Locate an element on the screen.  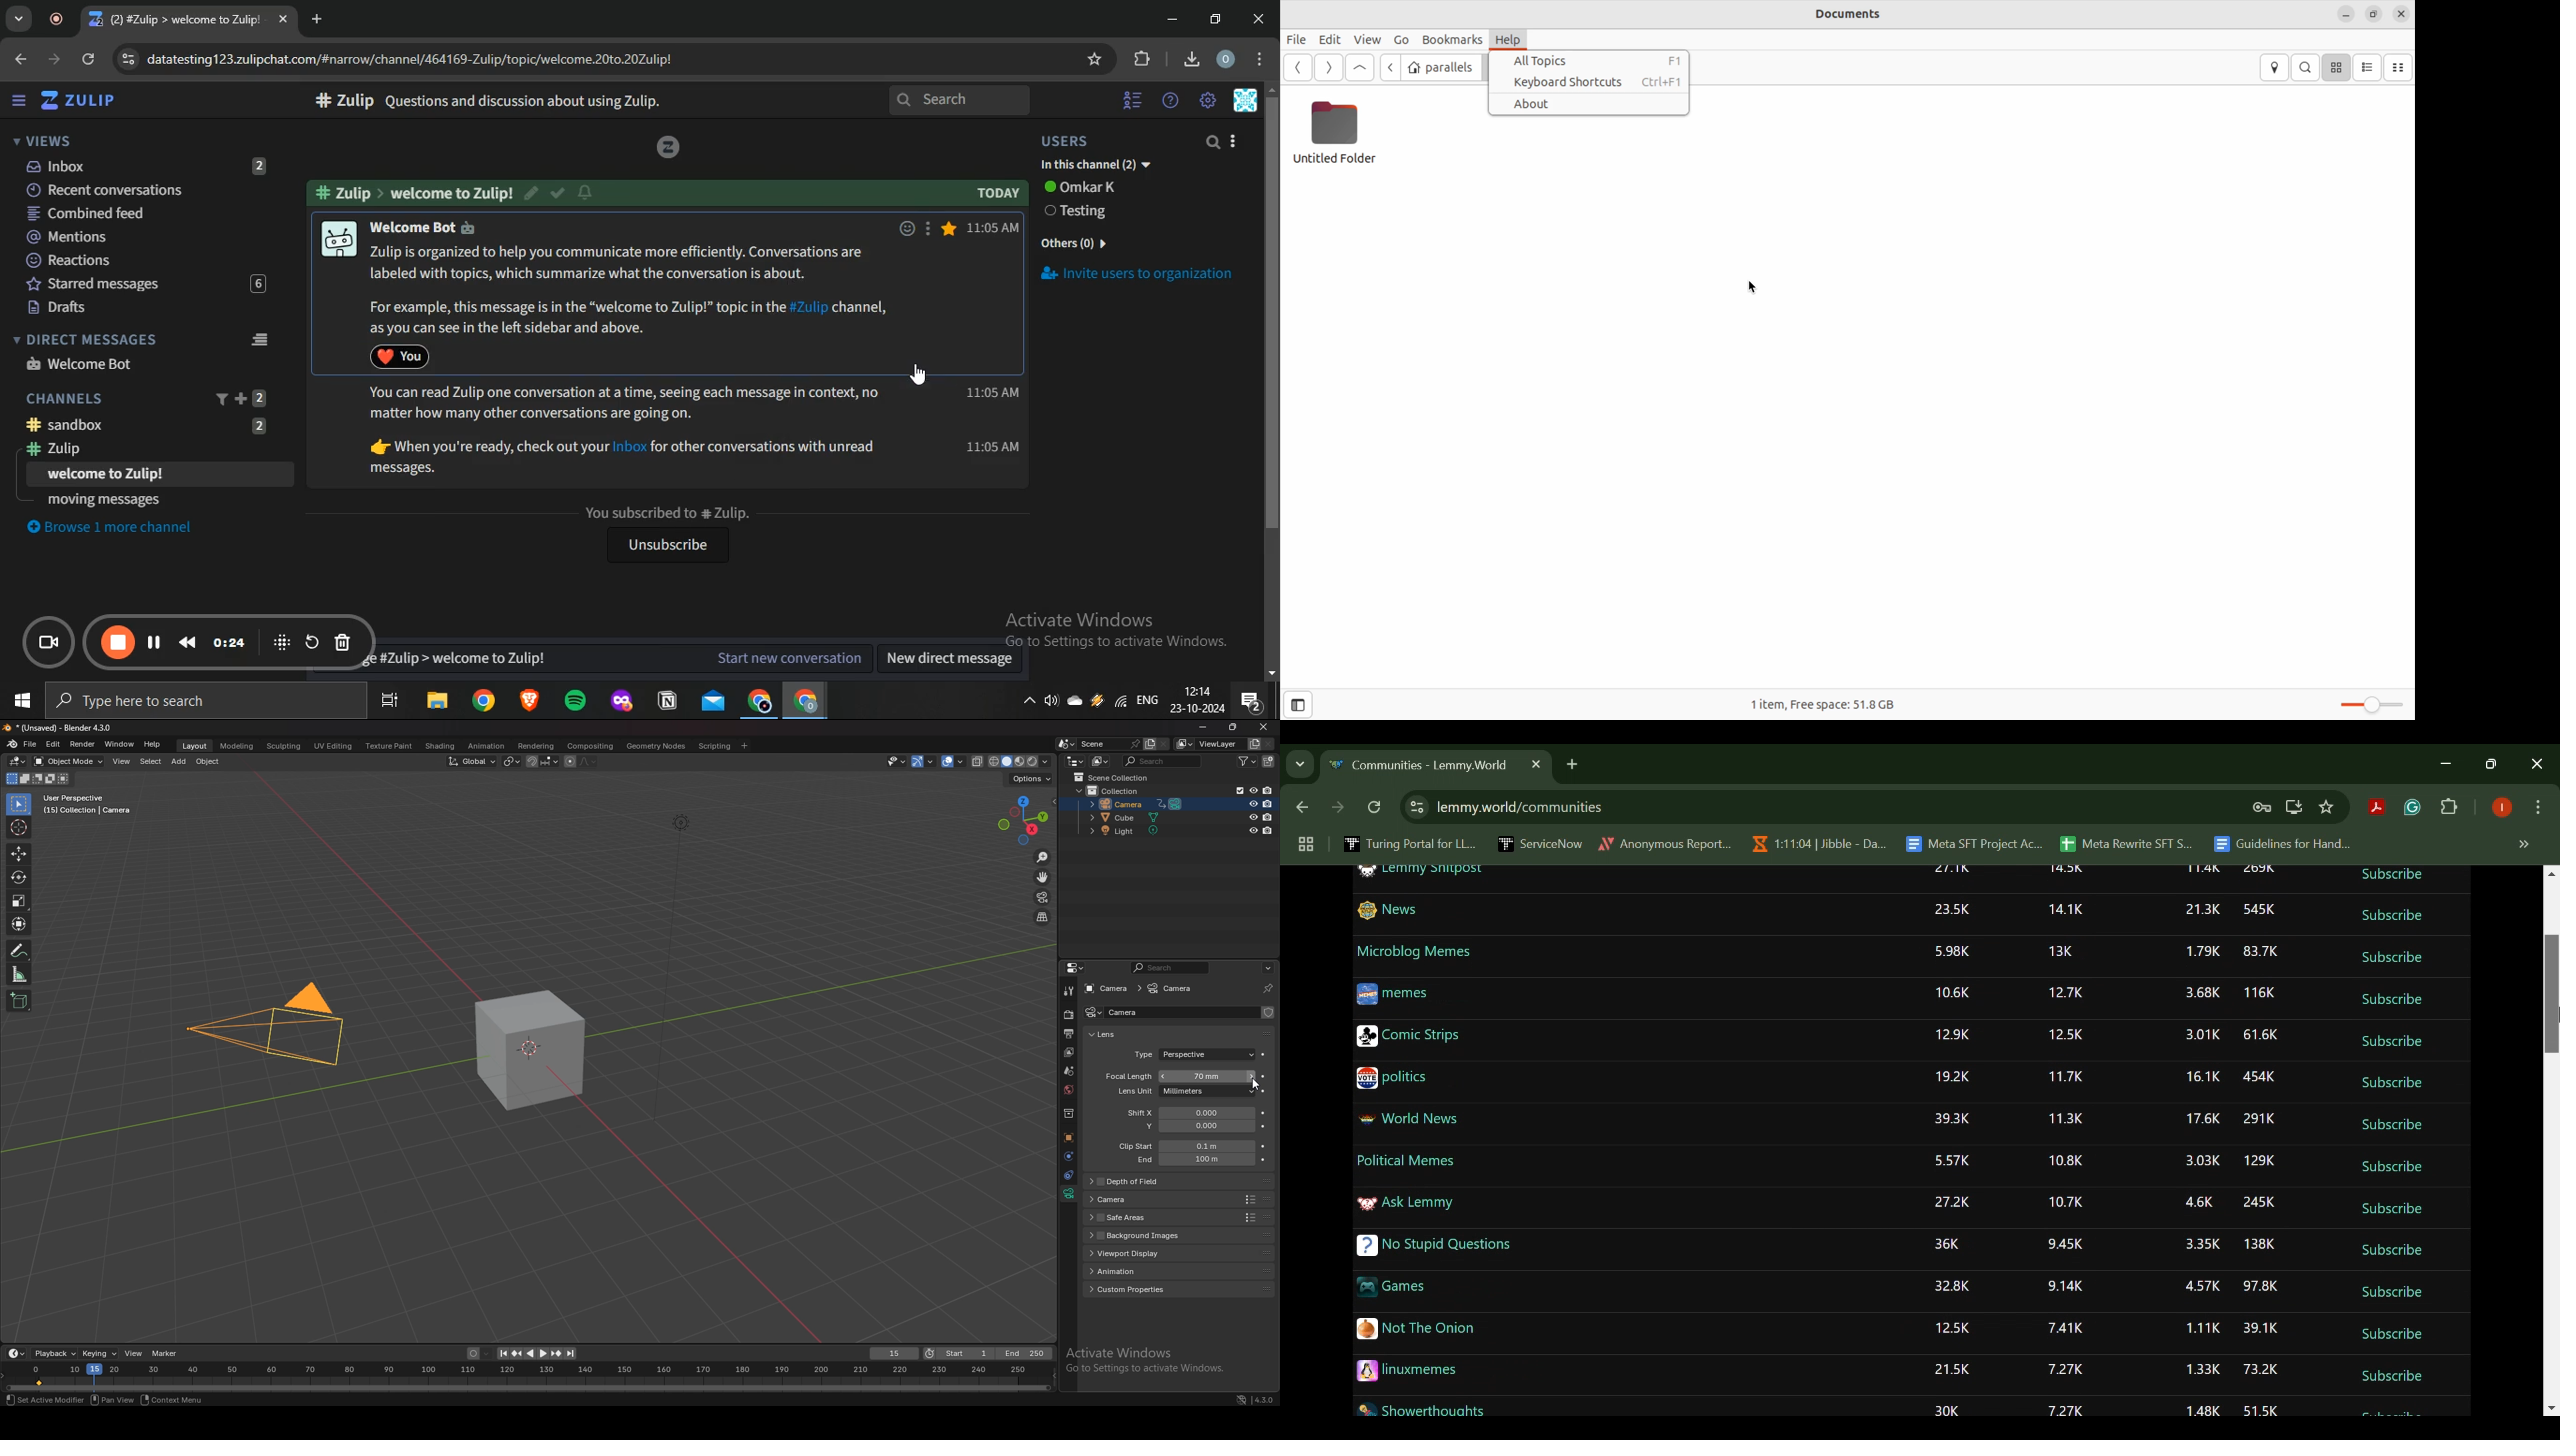
playback is located at coordinates (54, 1354).